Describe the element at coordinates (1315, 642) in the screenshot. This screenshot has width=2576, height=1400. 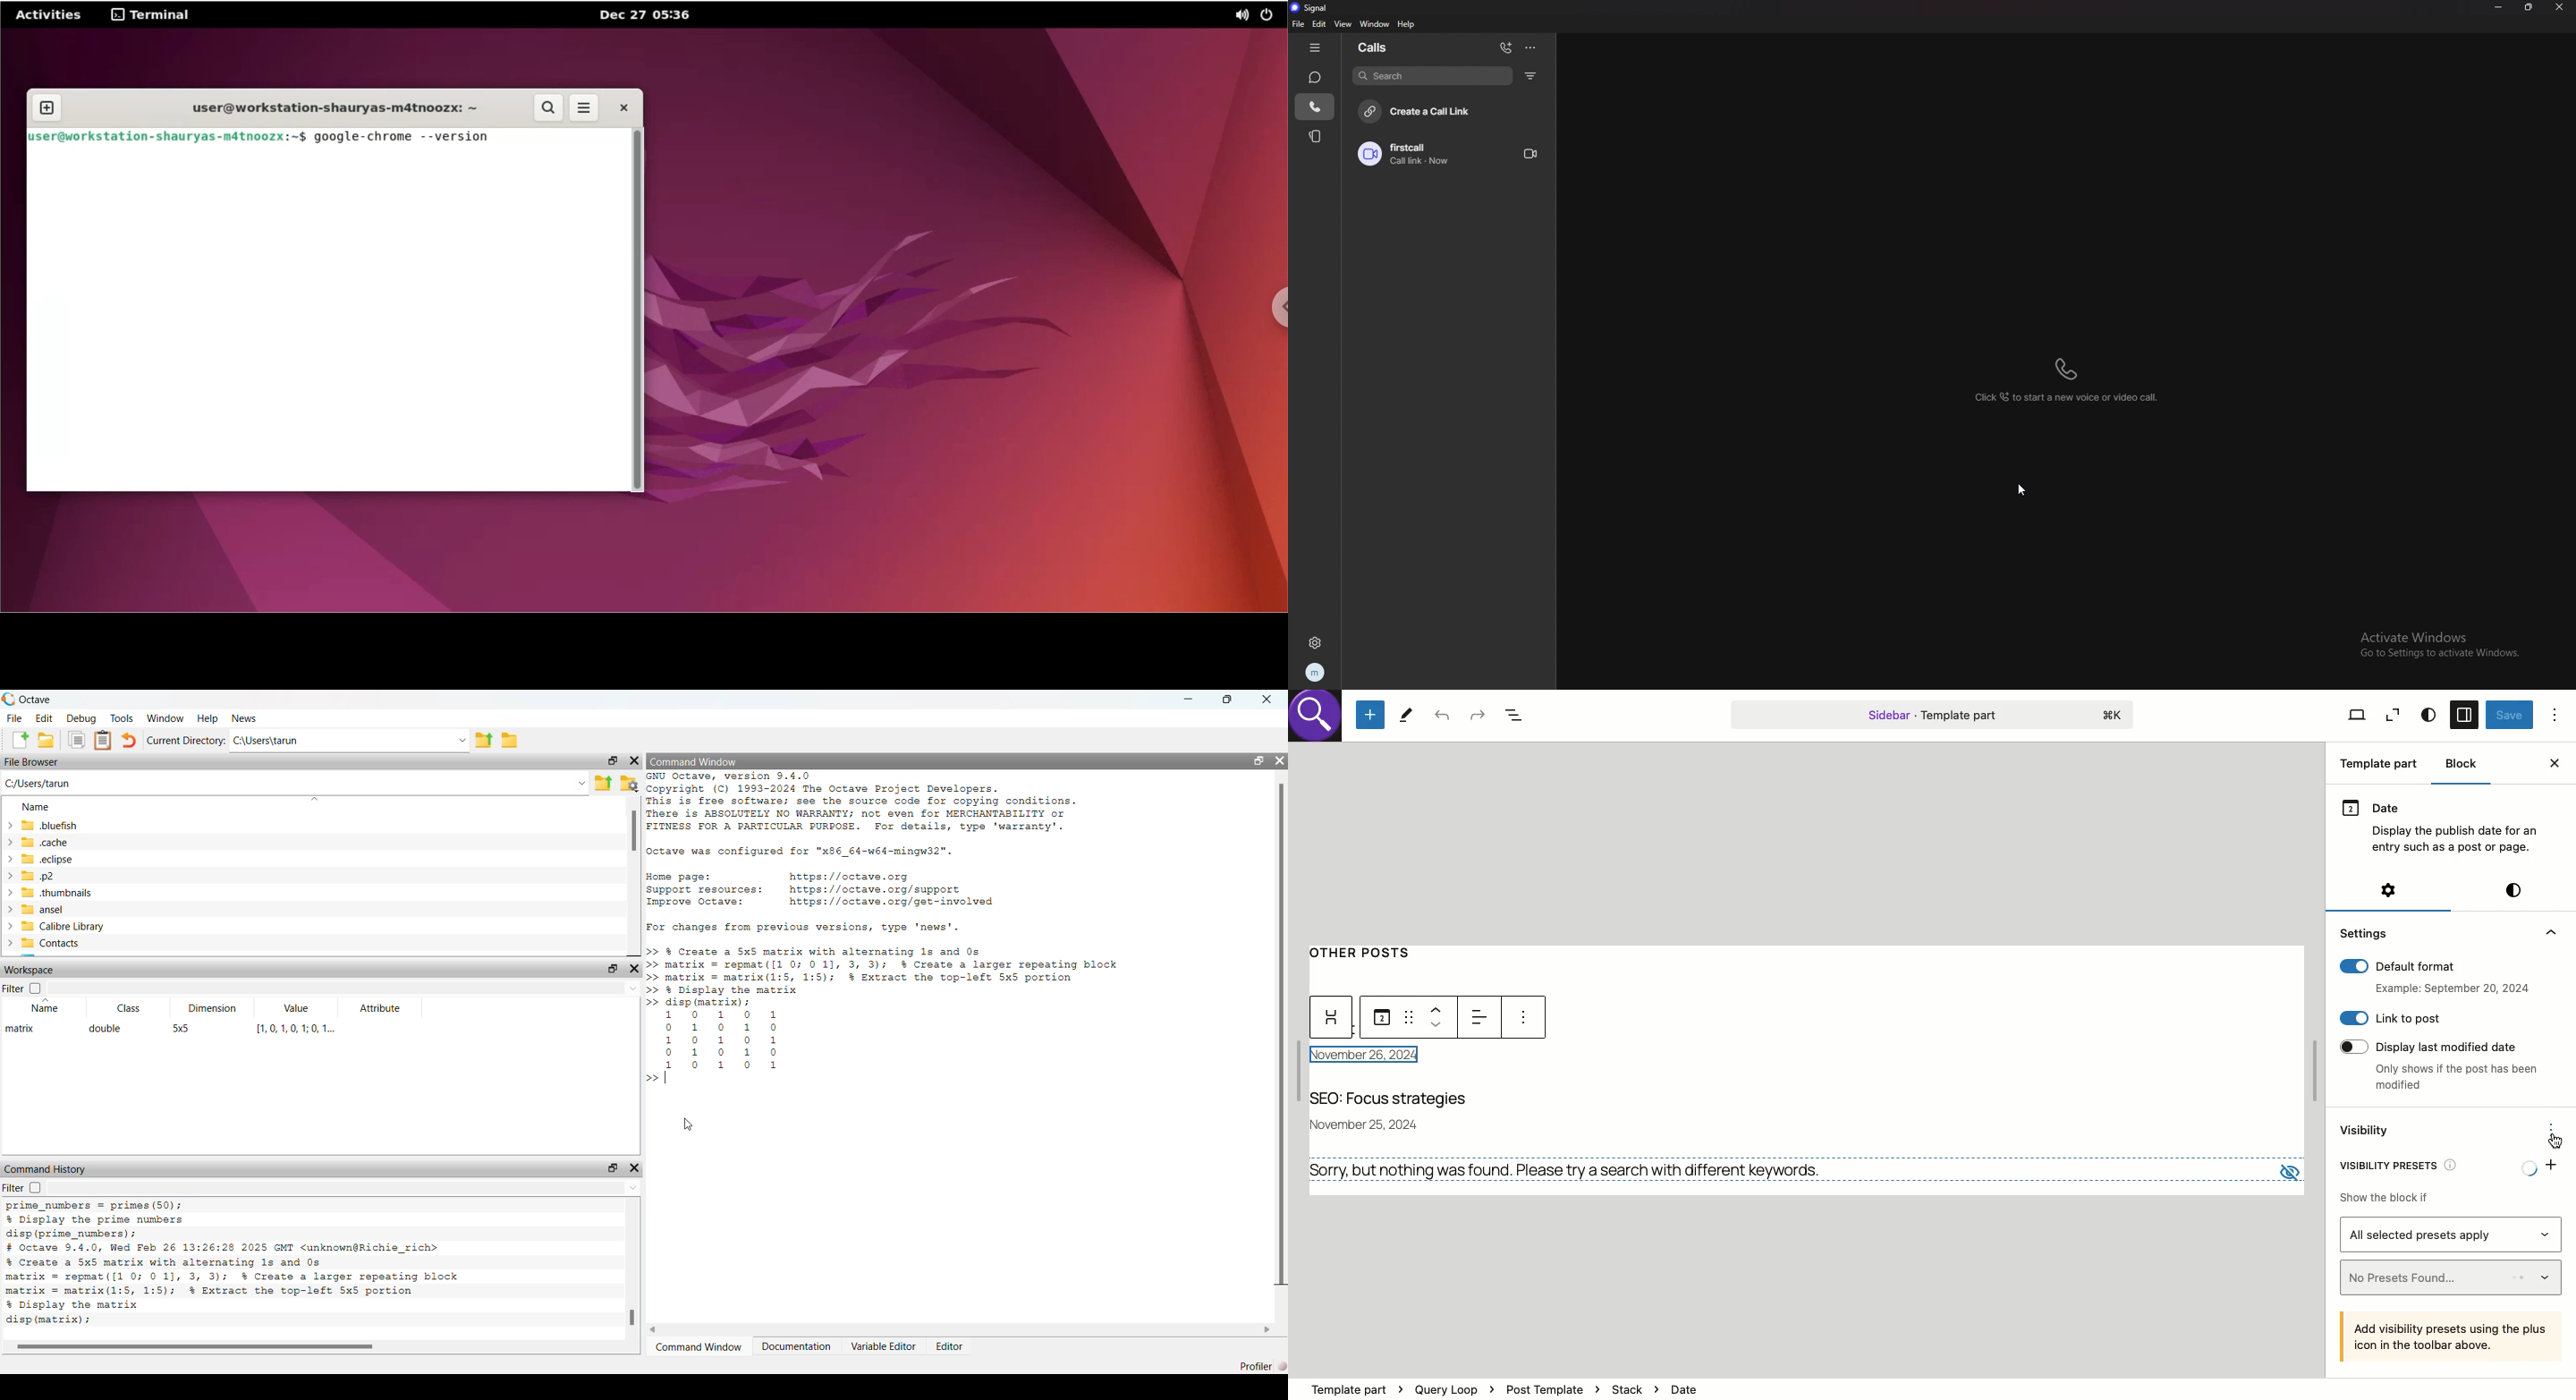
I see `settings` at that location.